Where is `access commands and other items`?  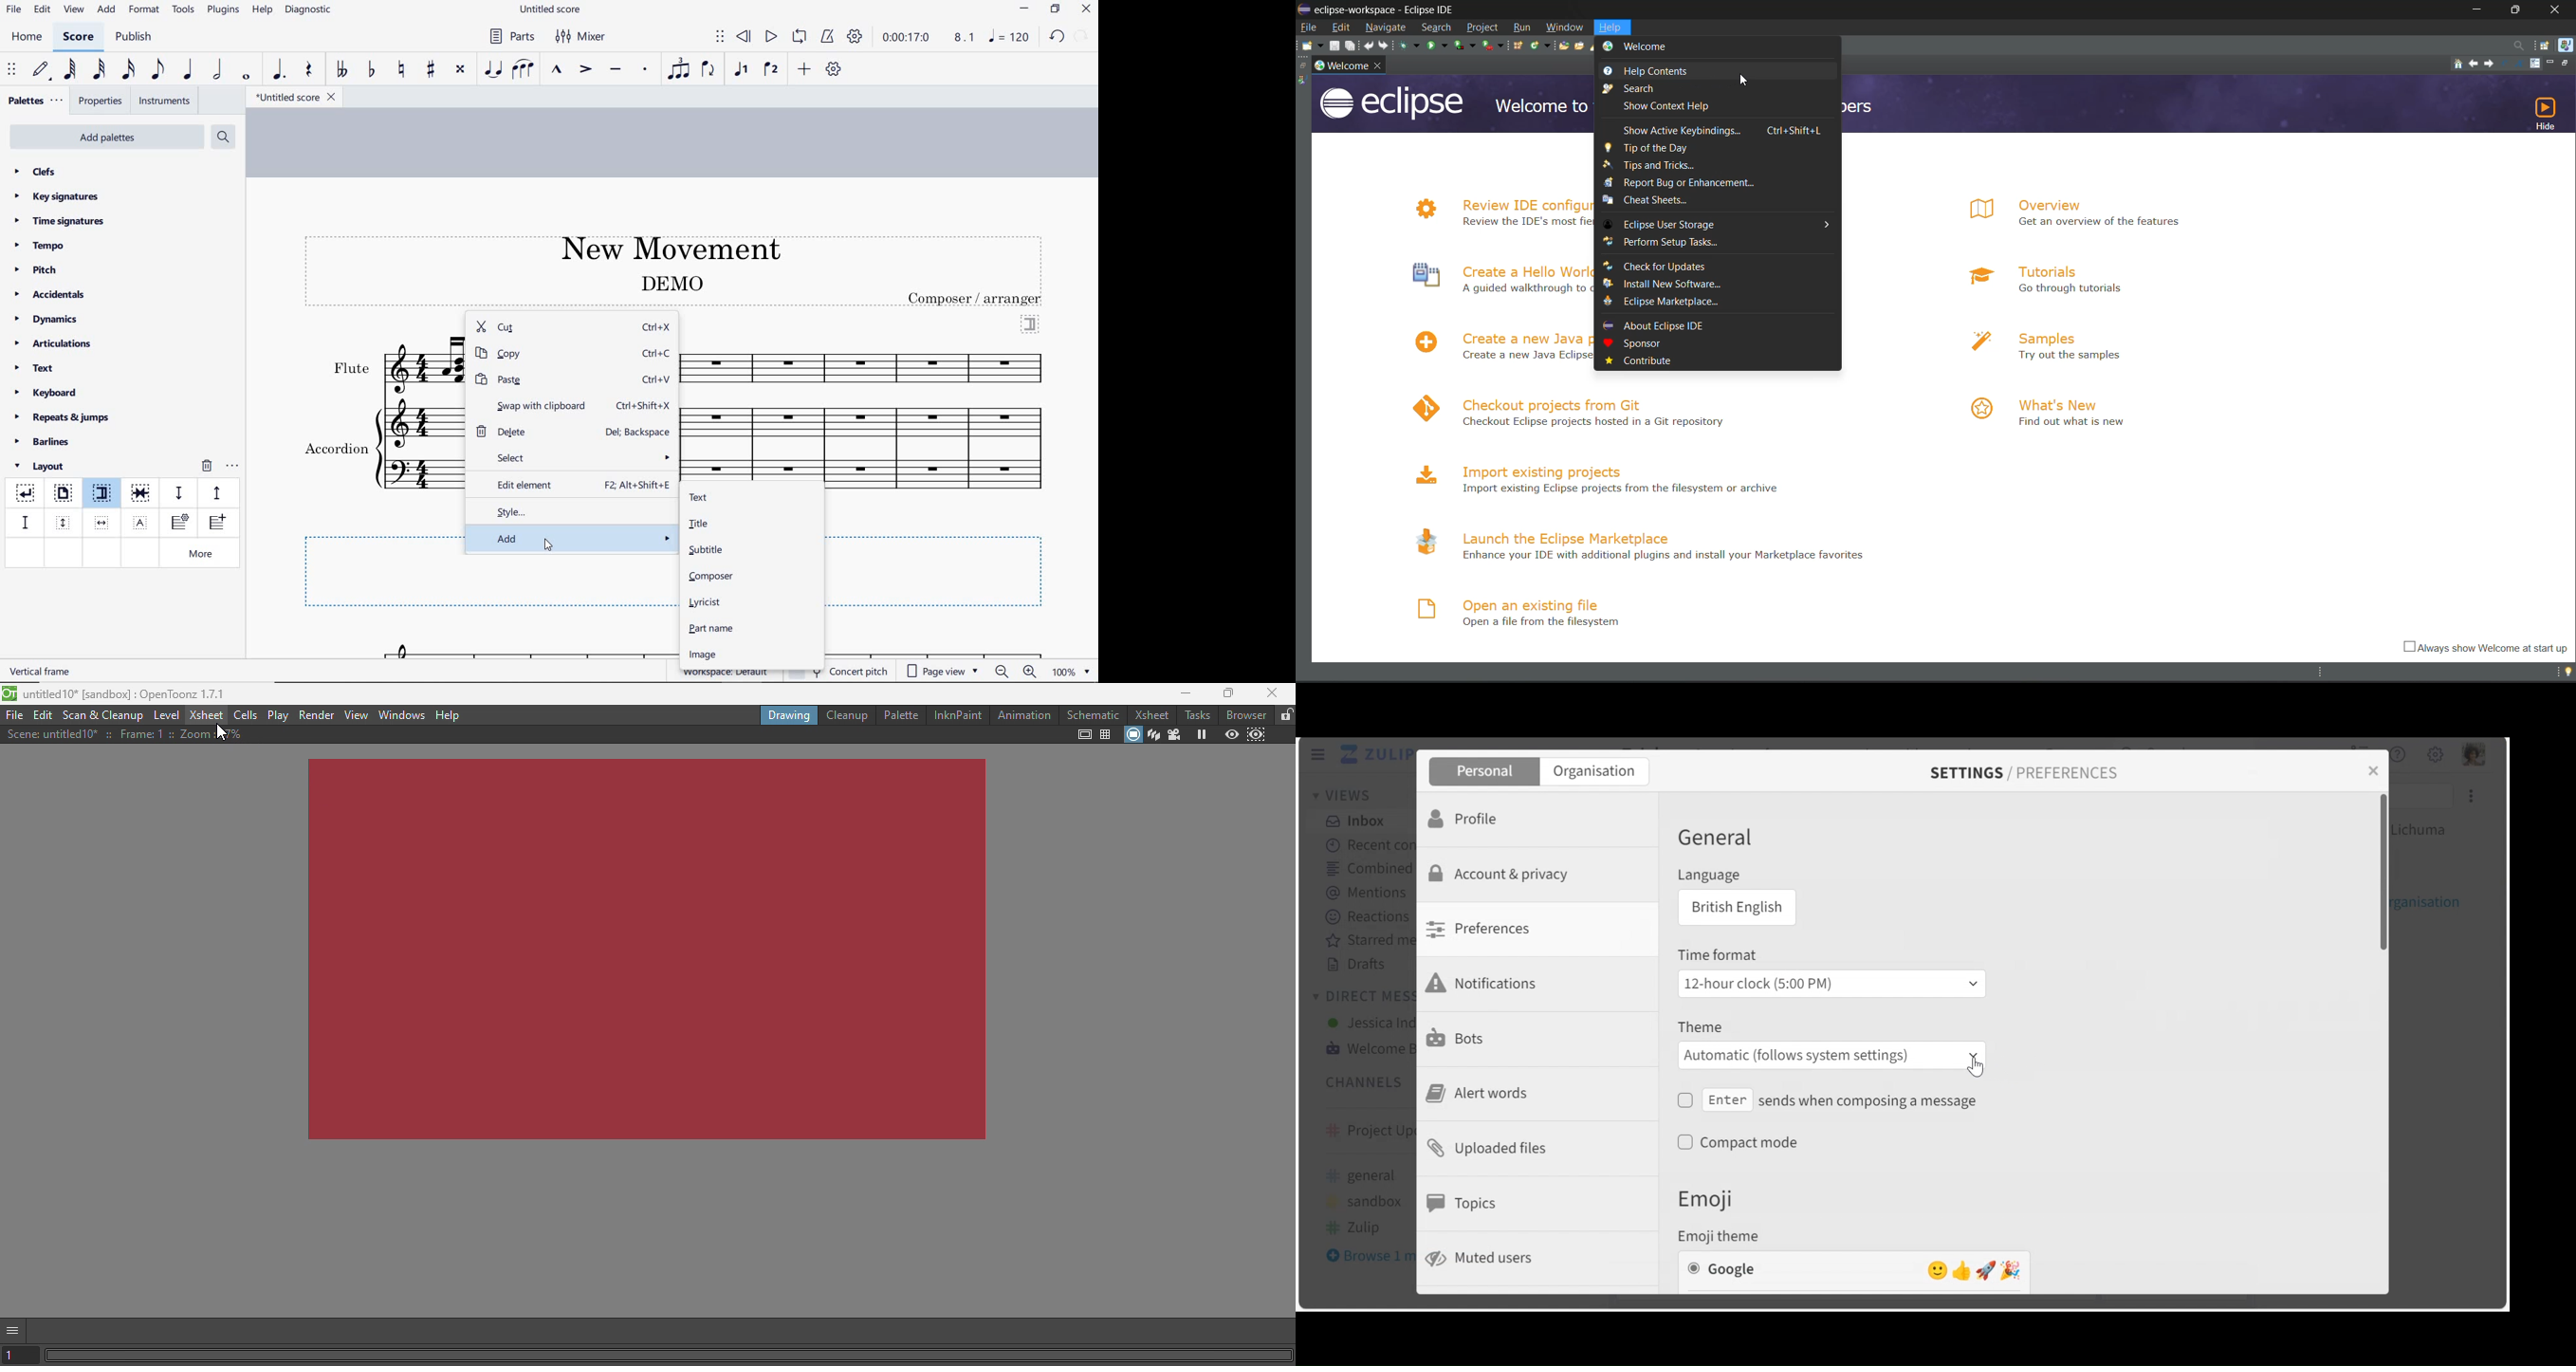
access commands and other items is located at coordinates (2521, 46).